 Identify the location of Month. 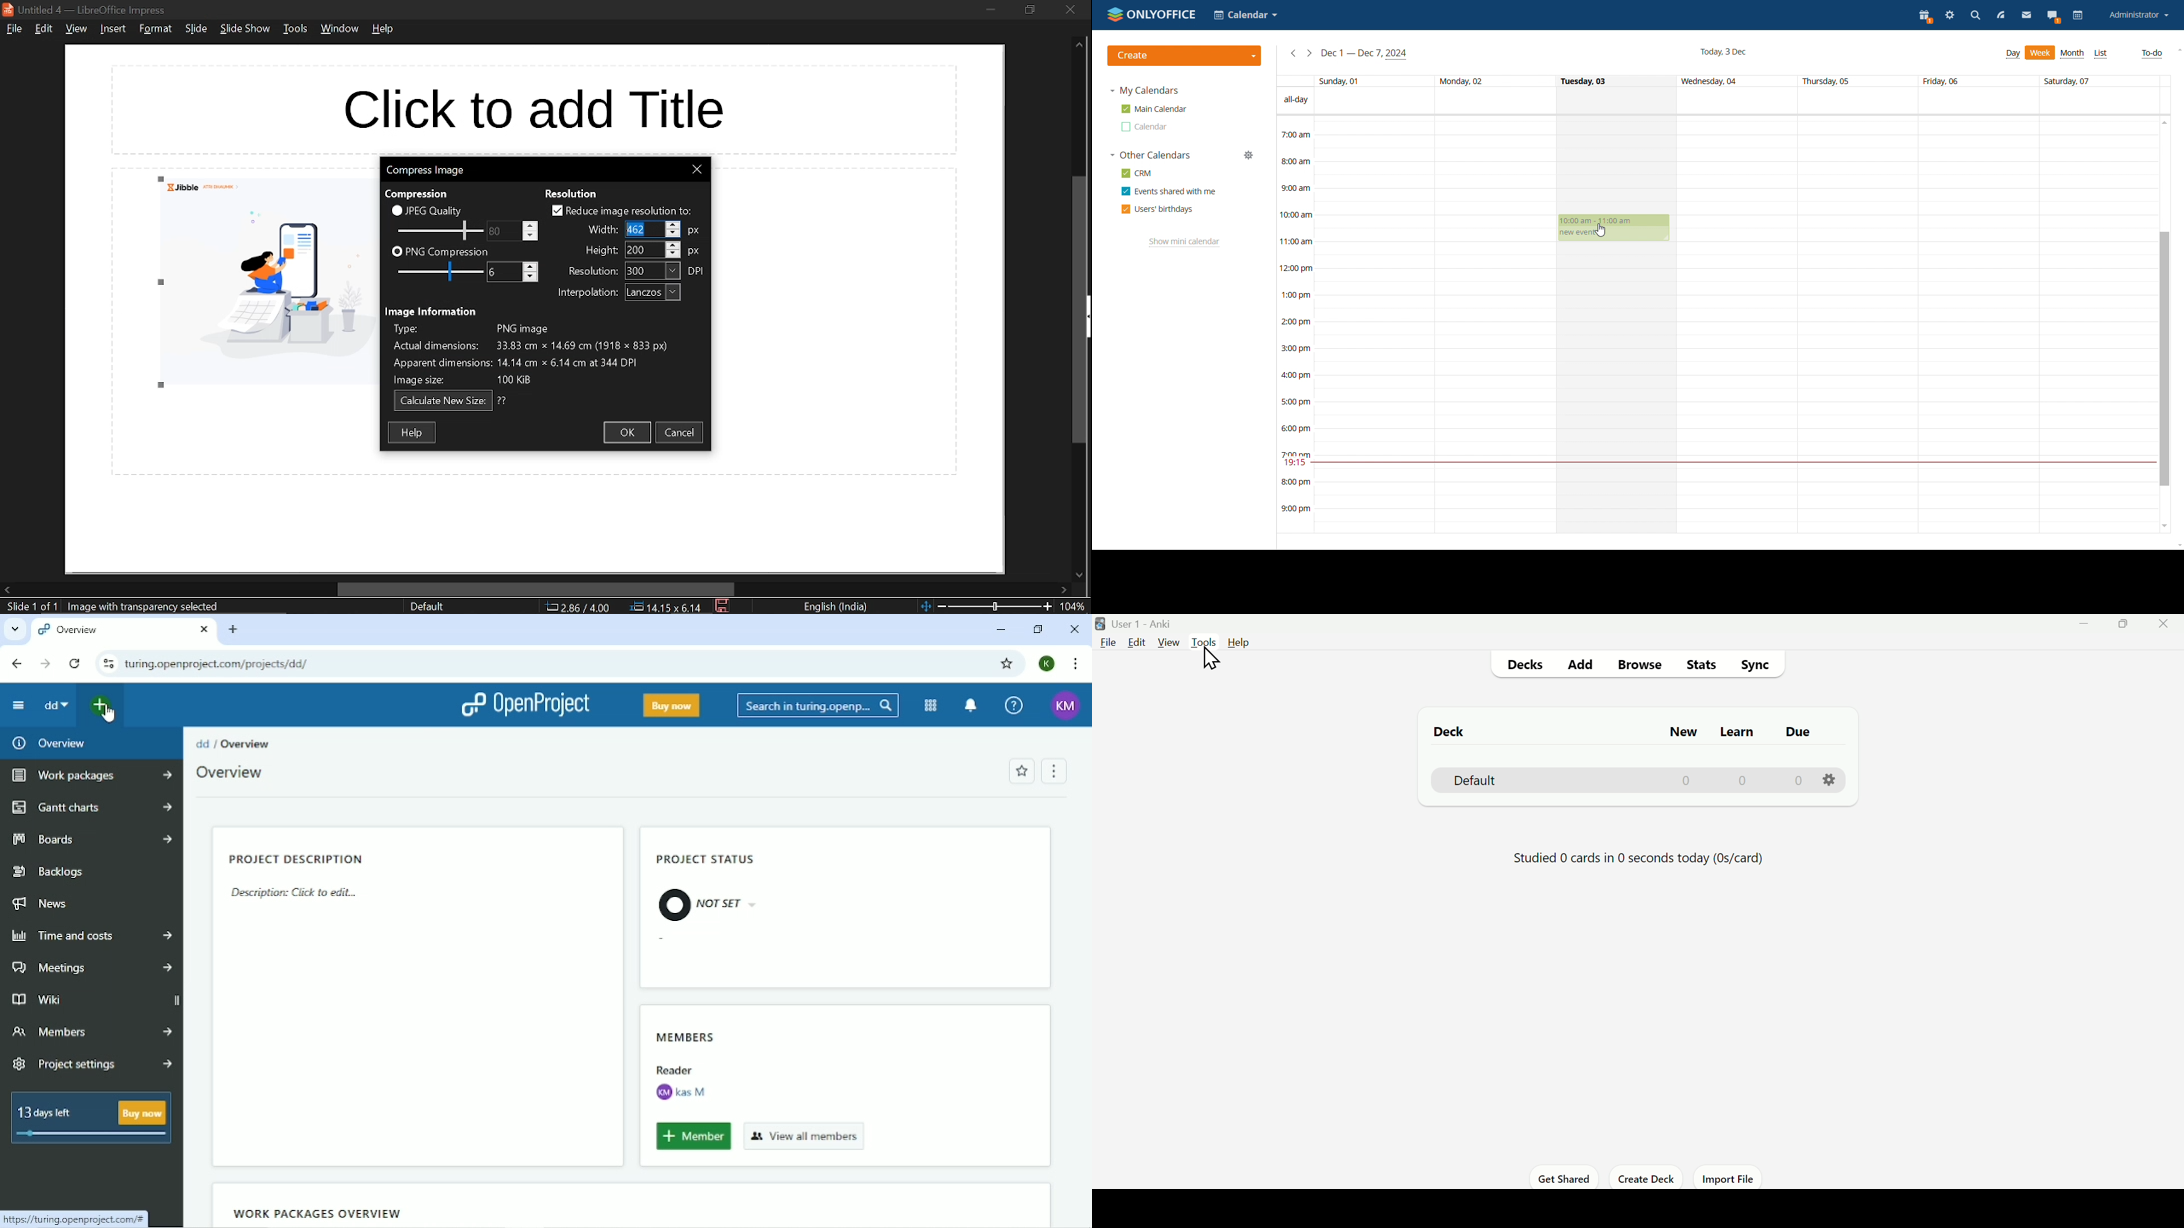
(2073, 53).